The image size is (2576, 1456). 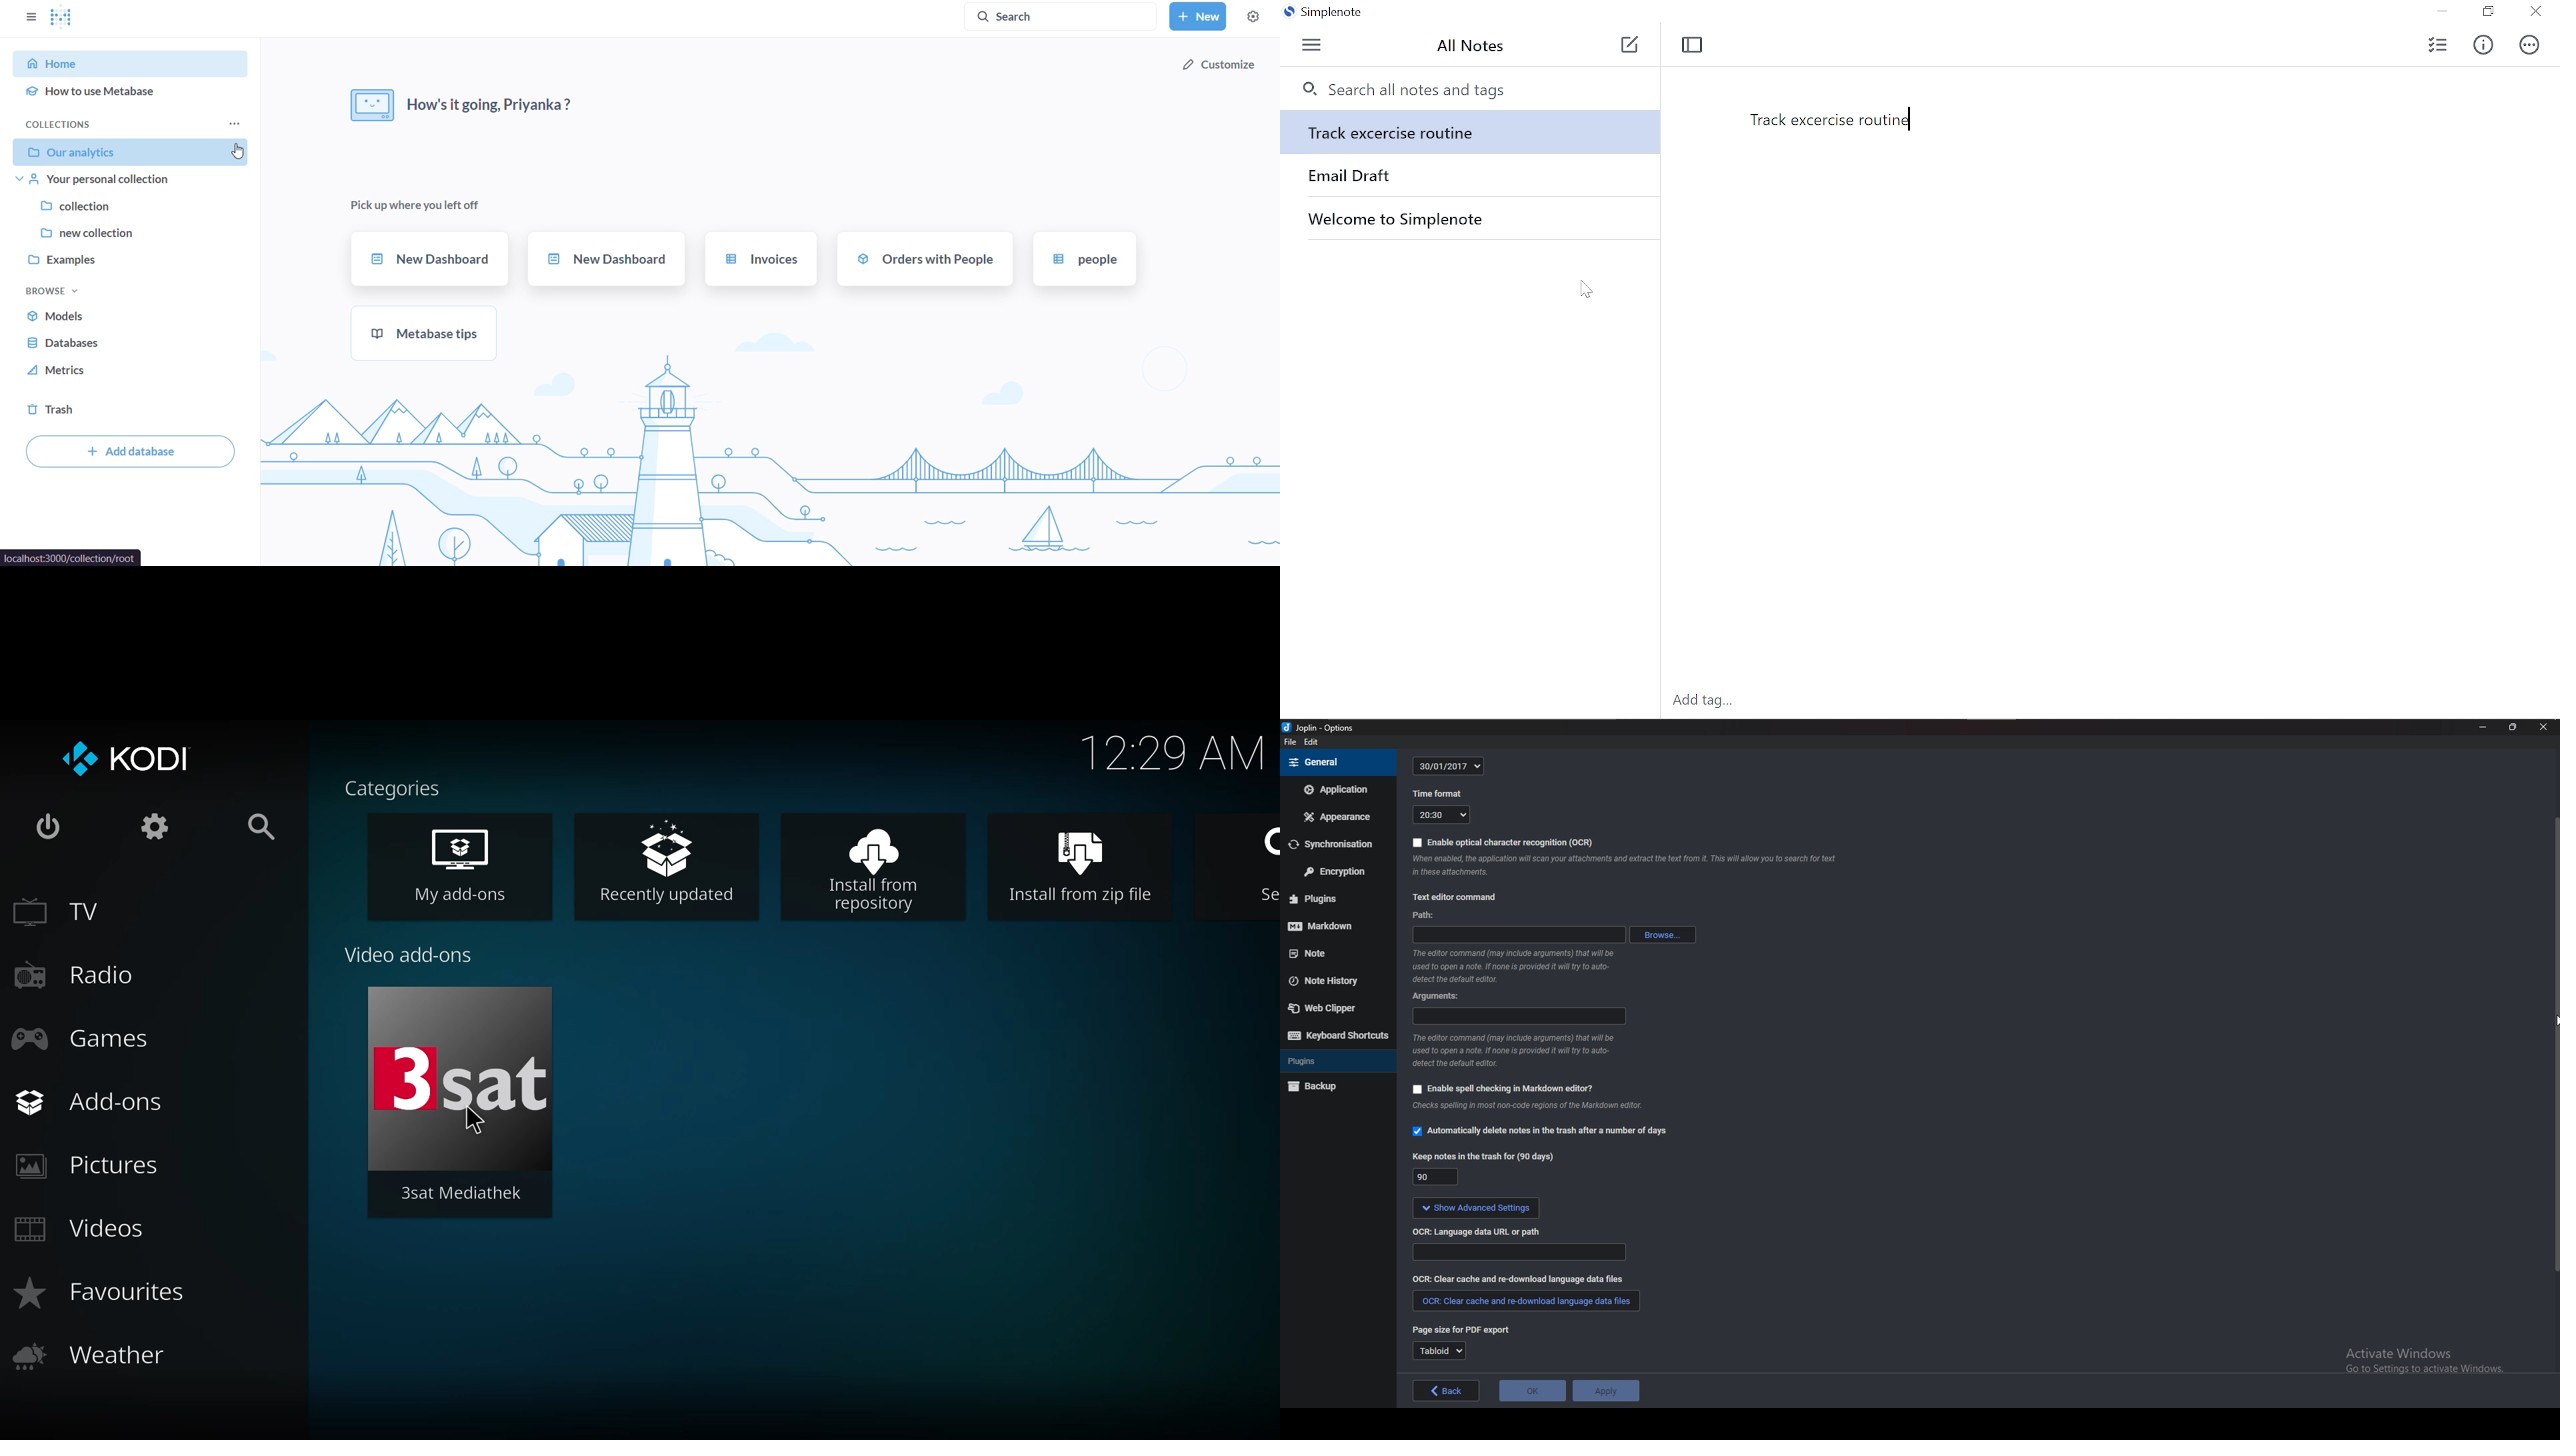 I want to click on Email Draft, so click(x=1350, y=177).